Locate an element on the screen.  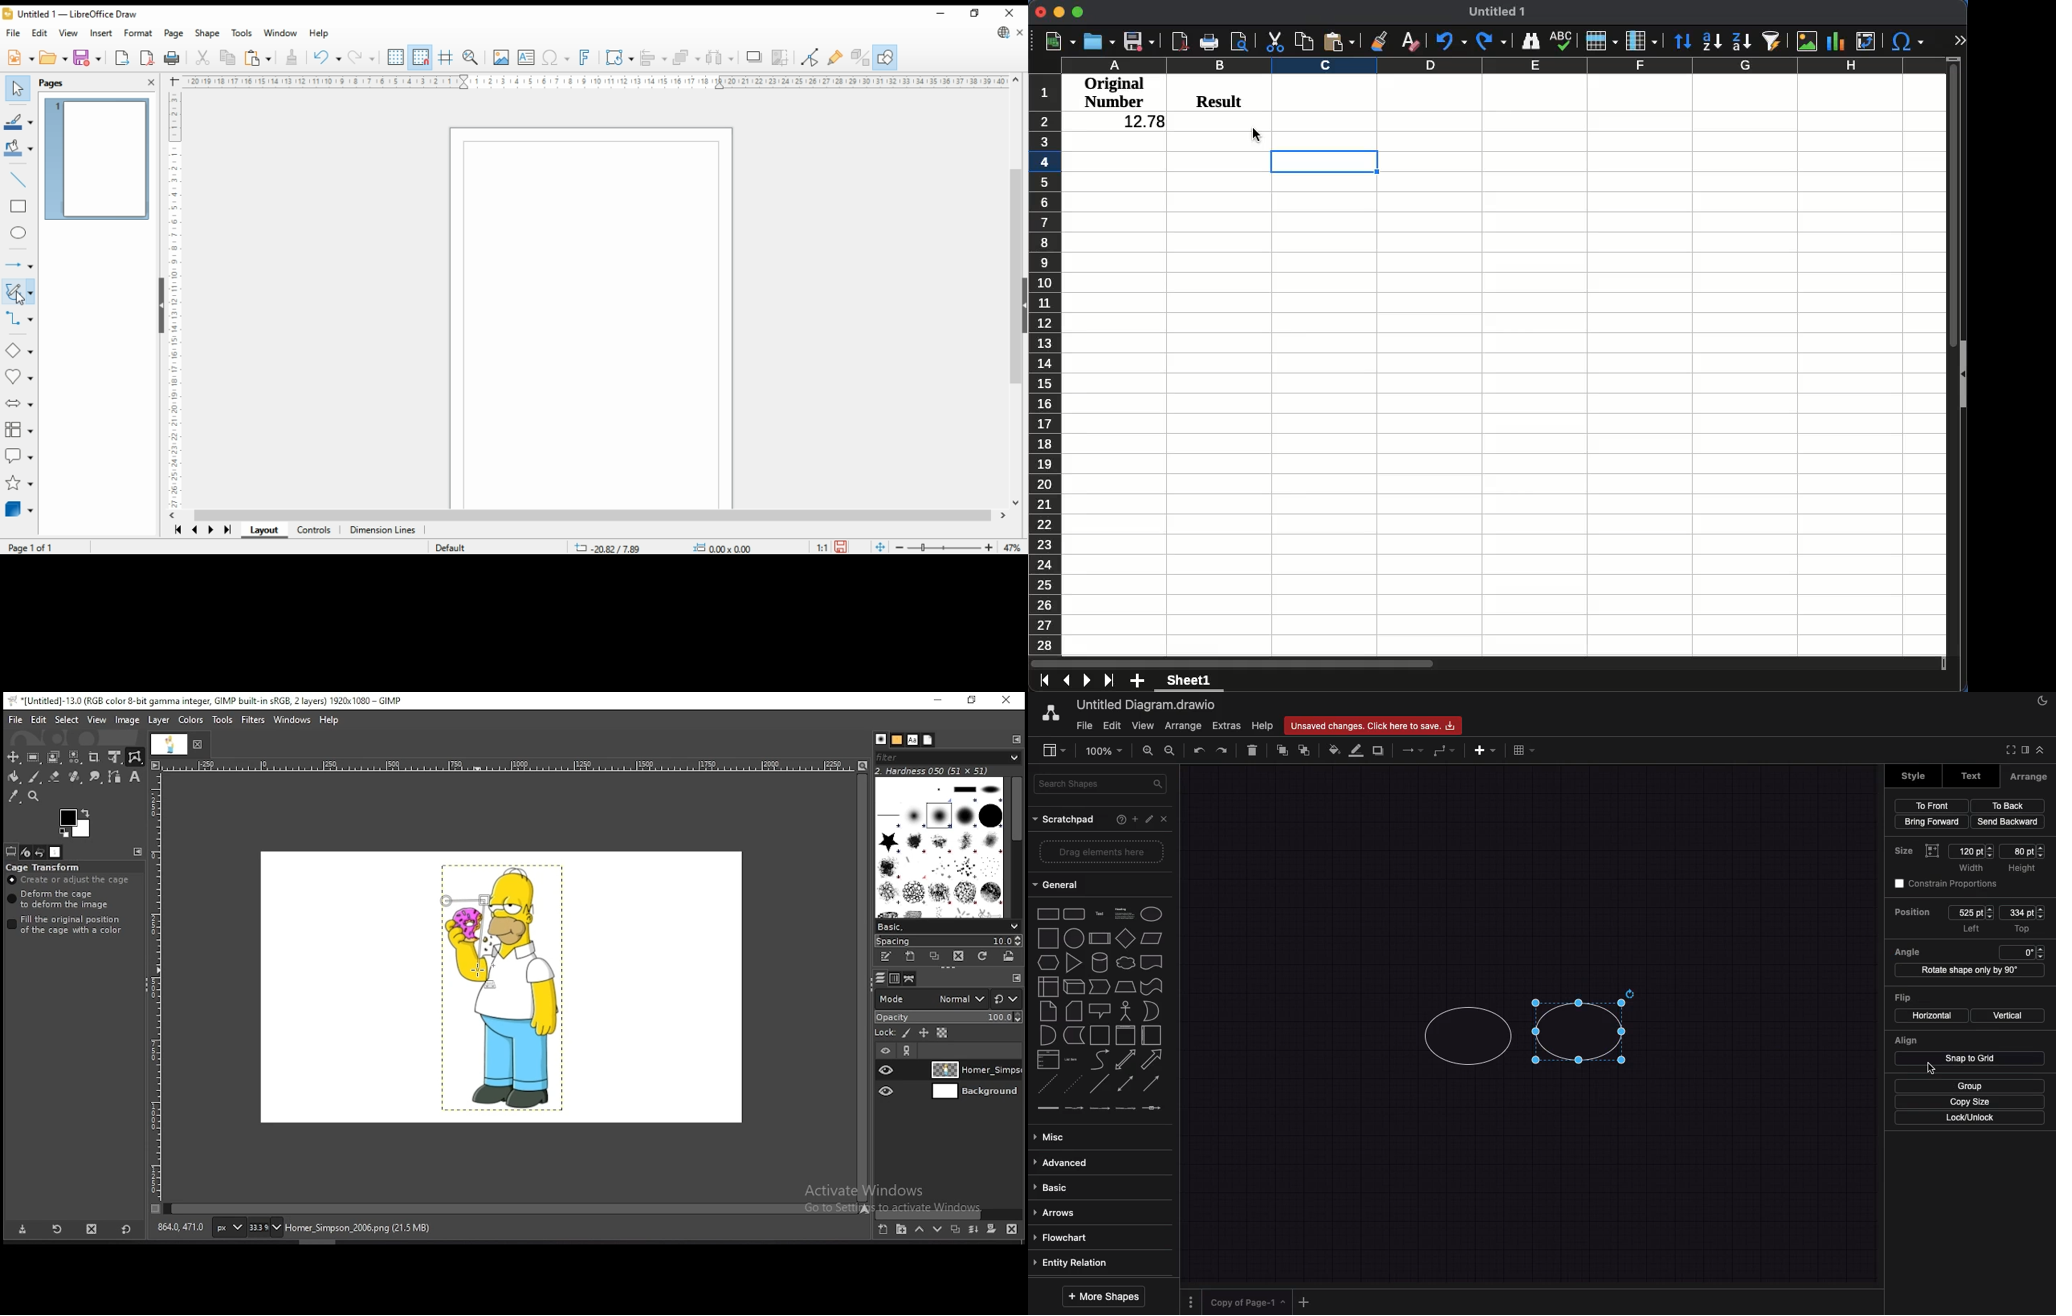
rectangle is located at coordinates (18, 208).